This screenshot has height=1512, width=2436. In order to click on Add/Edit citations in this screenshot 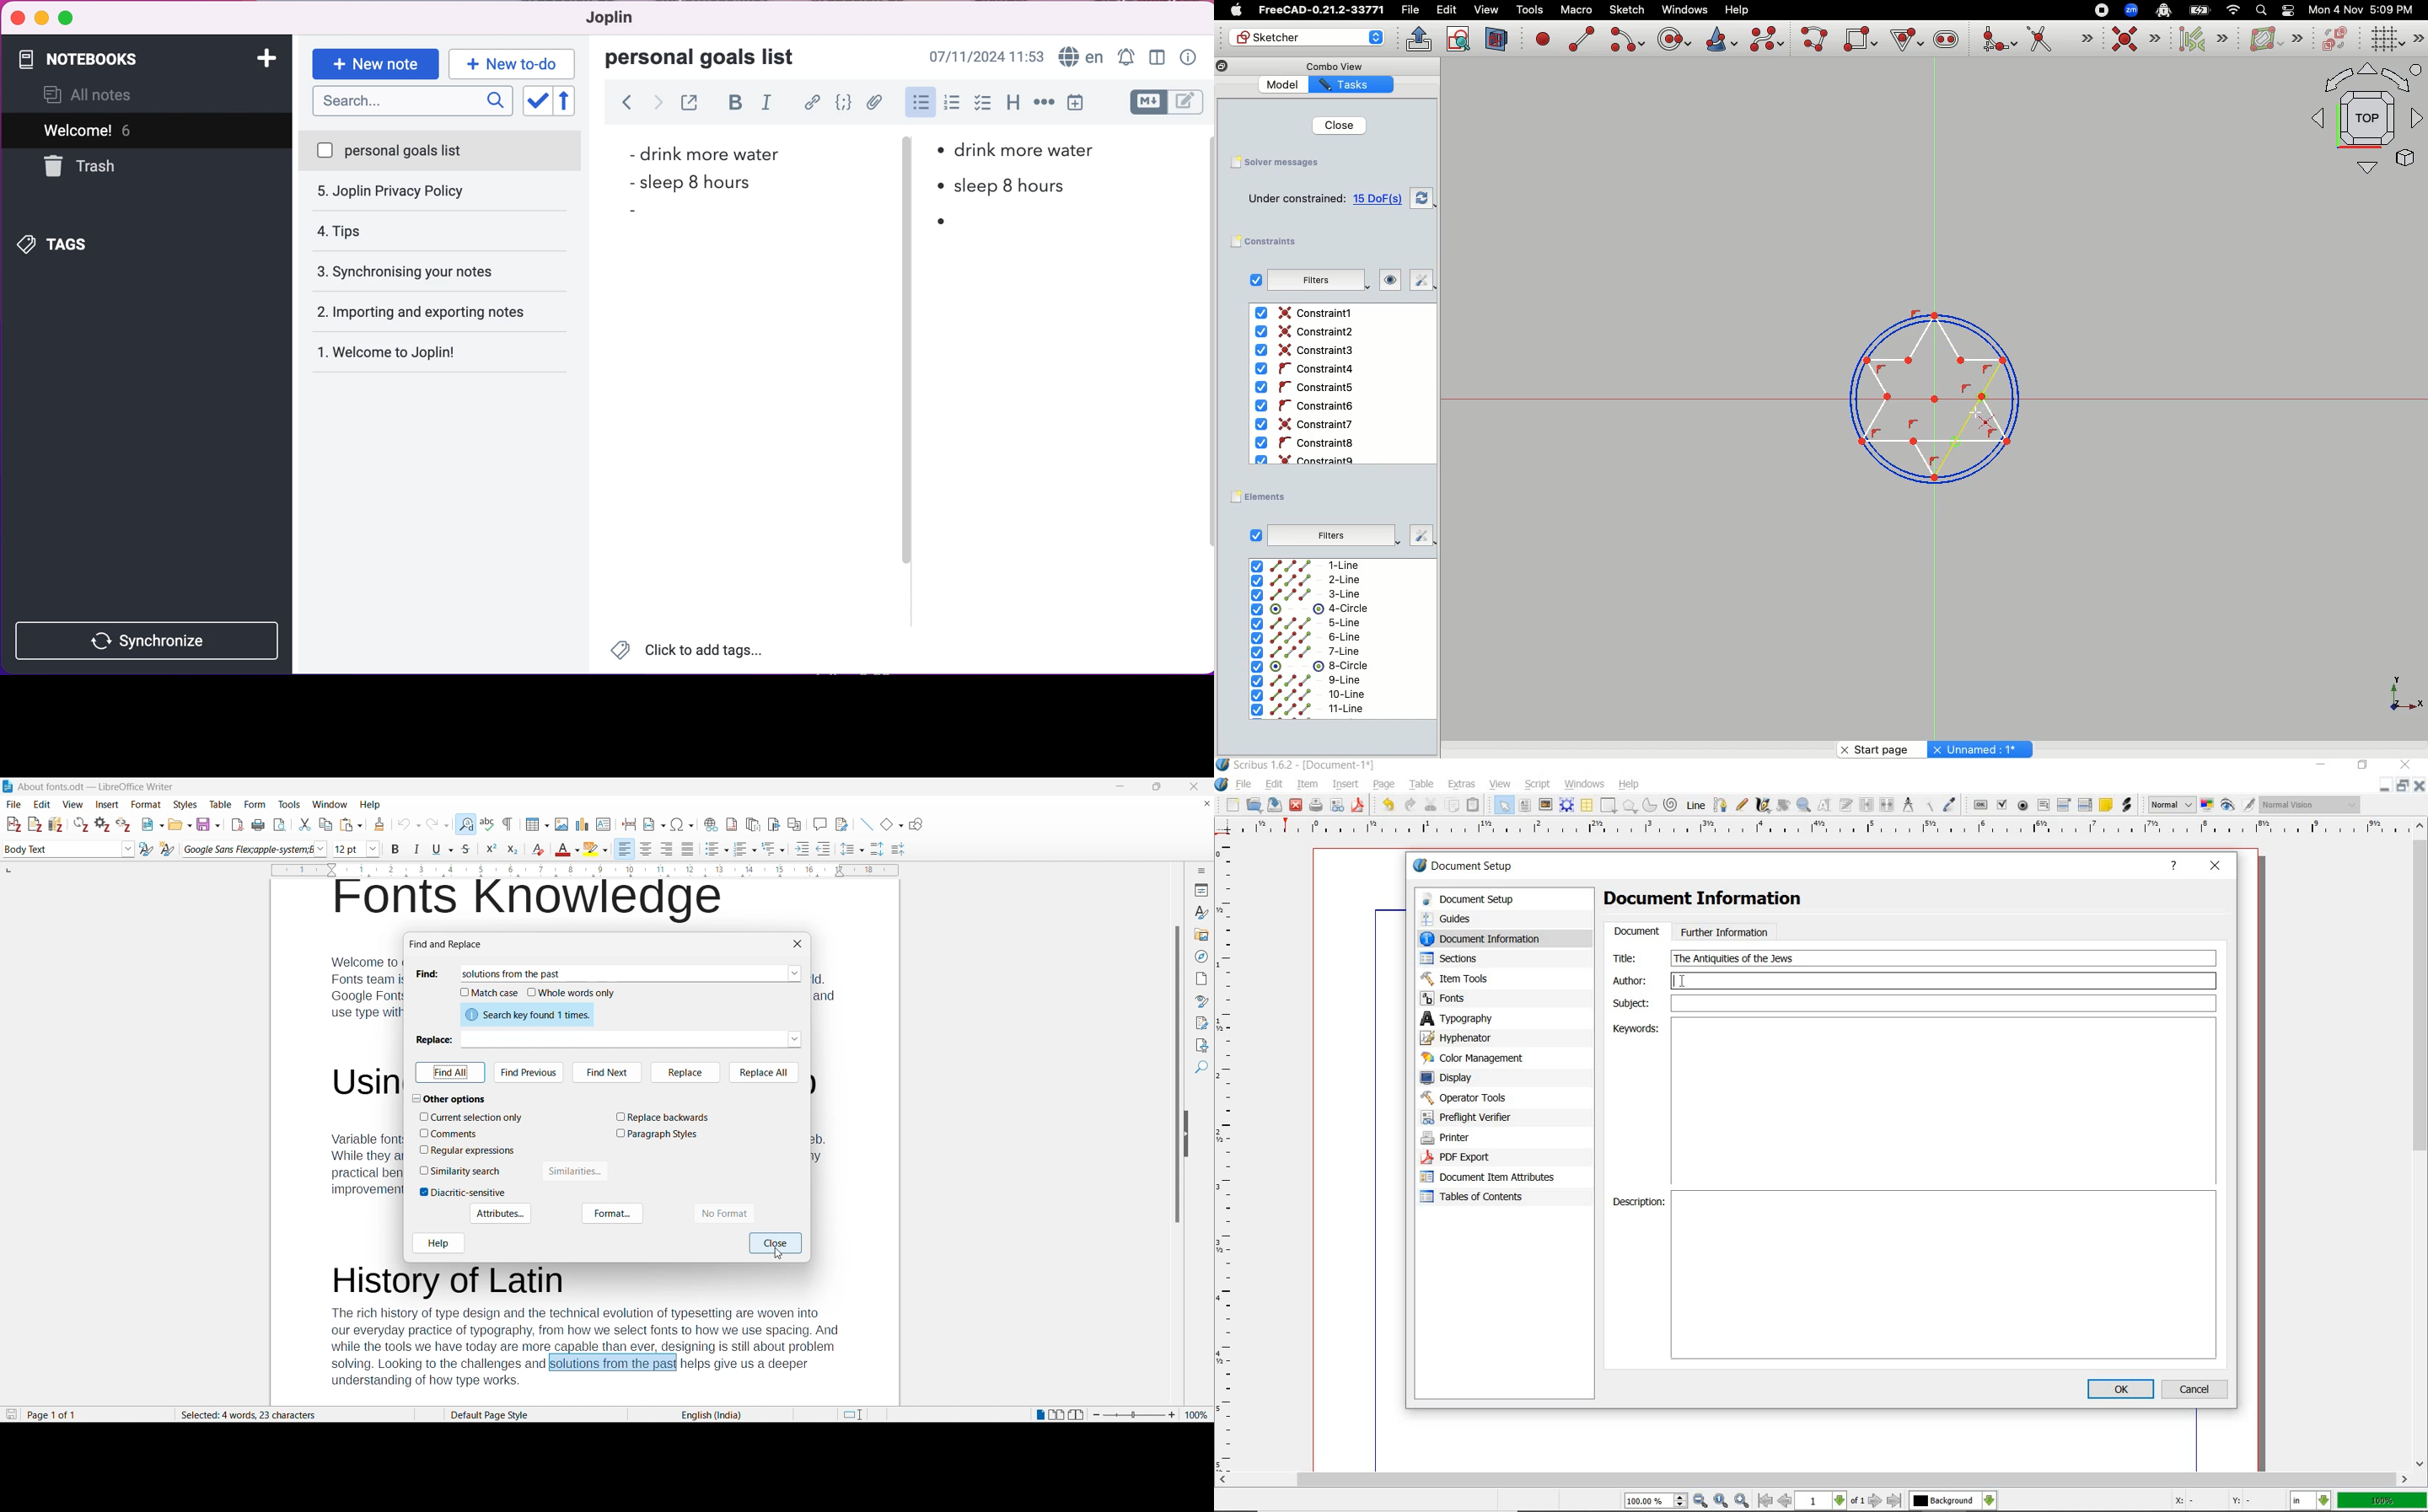, I will do `click(15, 825)`.